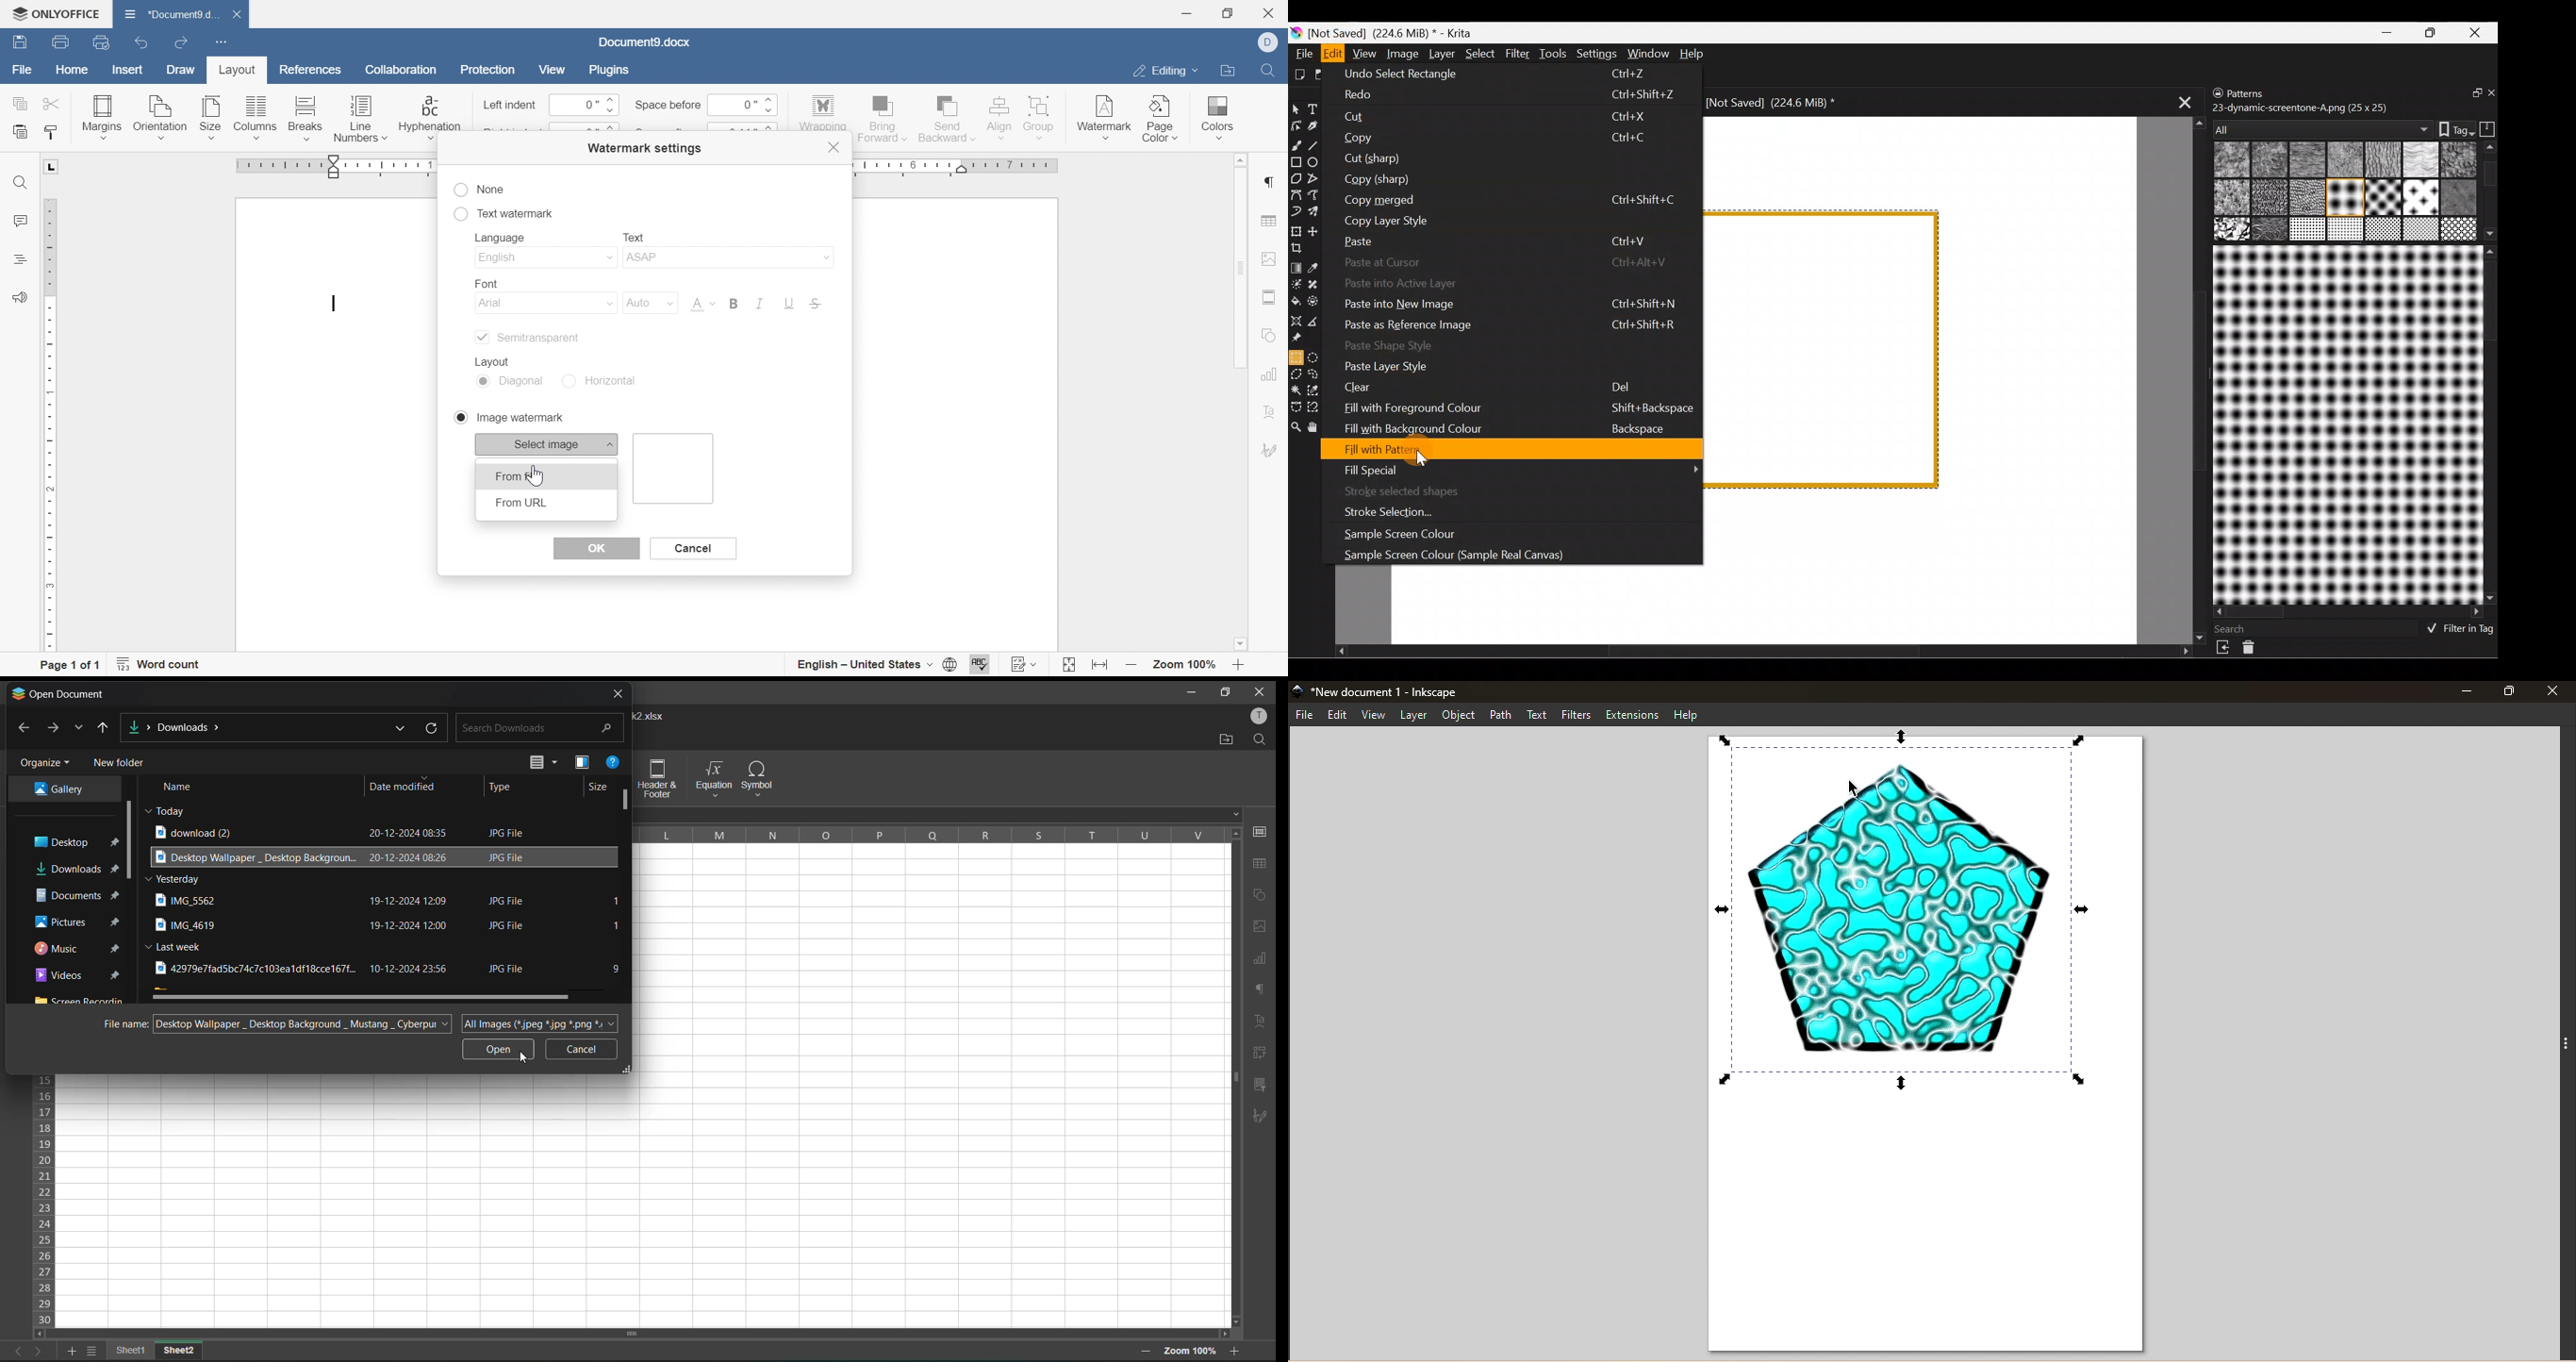 The width and height of the screenshot is (2576, 1372). What do you see at coordinates (2235, 199) in the screenshot?
I see `08 Bump-relief.png` at bounding box center [2235, 199].